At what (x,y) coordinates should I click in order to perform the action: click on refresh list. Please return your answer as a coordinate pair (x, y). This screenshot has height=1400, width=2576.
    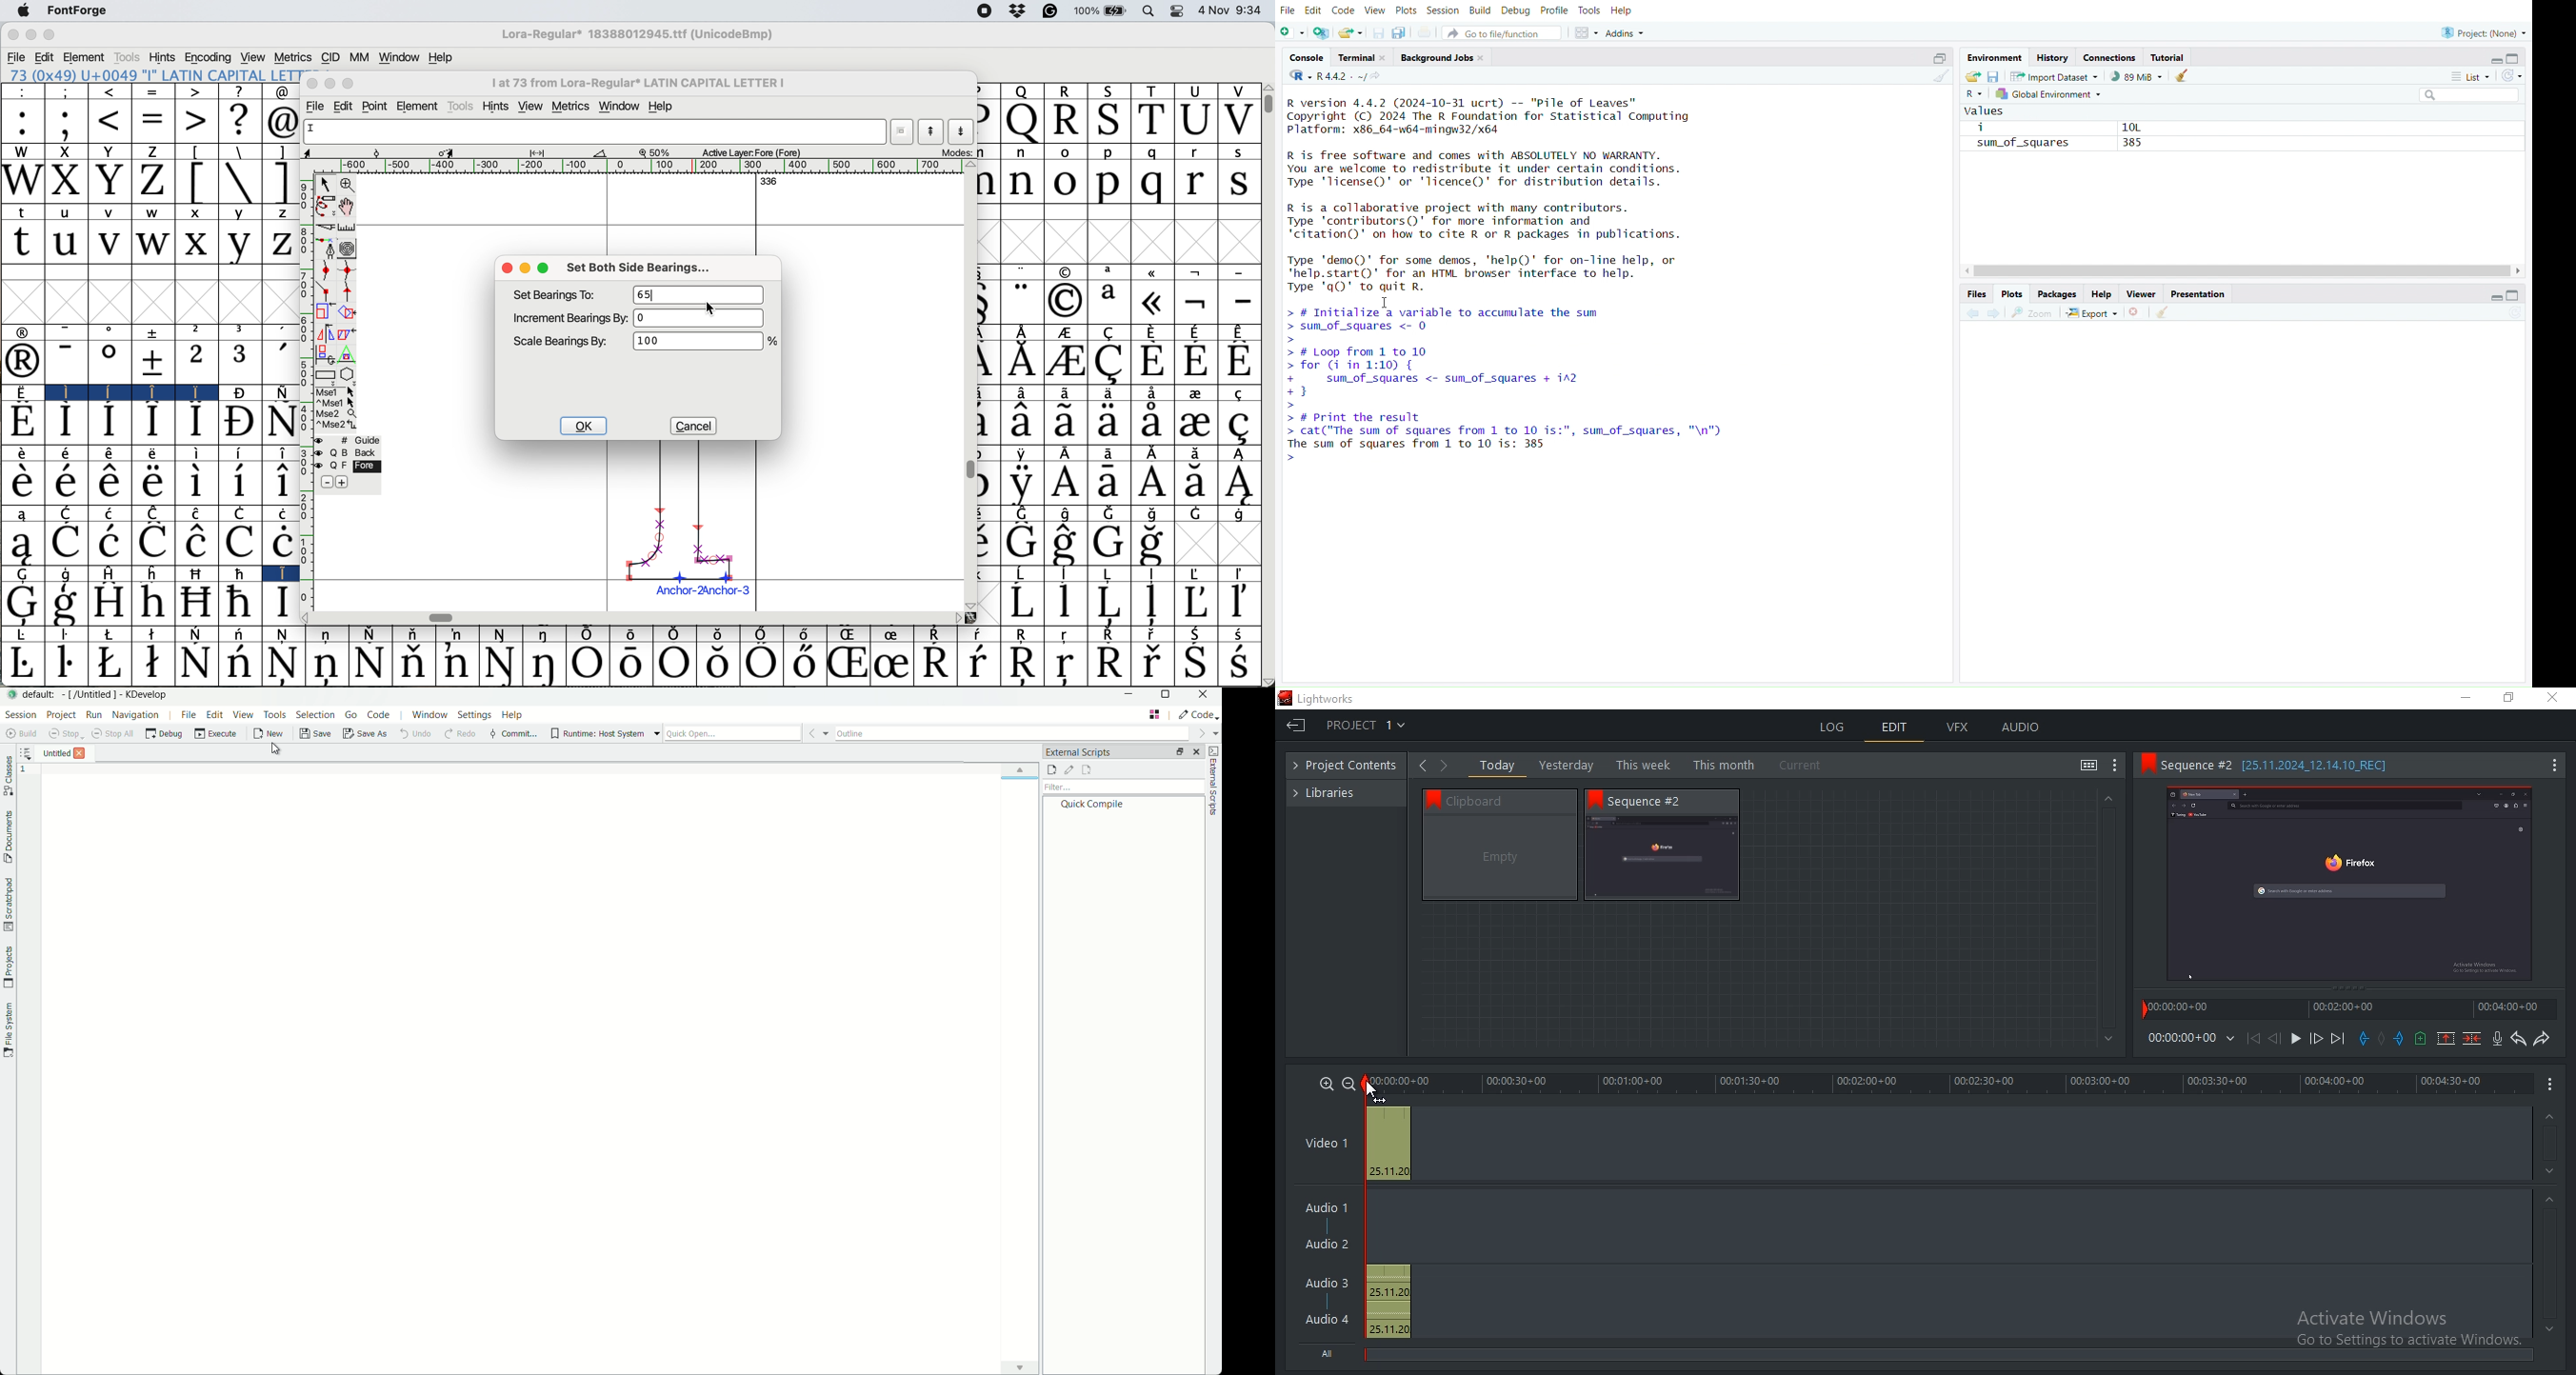
    Looking at the image, I should click on (2511, 75).